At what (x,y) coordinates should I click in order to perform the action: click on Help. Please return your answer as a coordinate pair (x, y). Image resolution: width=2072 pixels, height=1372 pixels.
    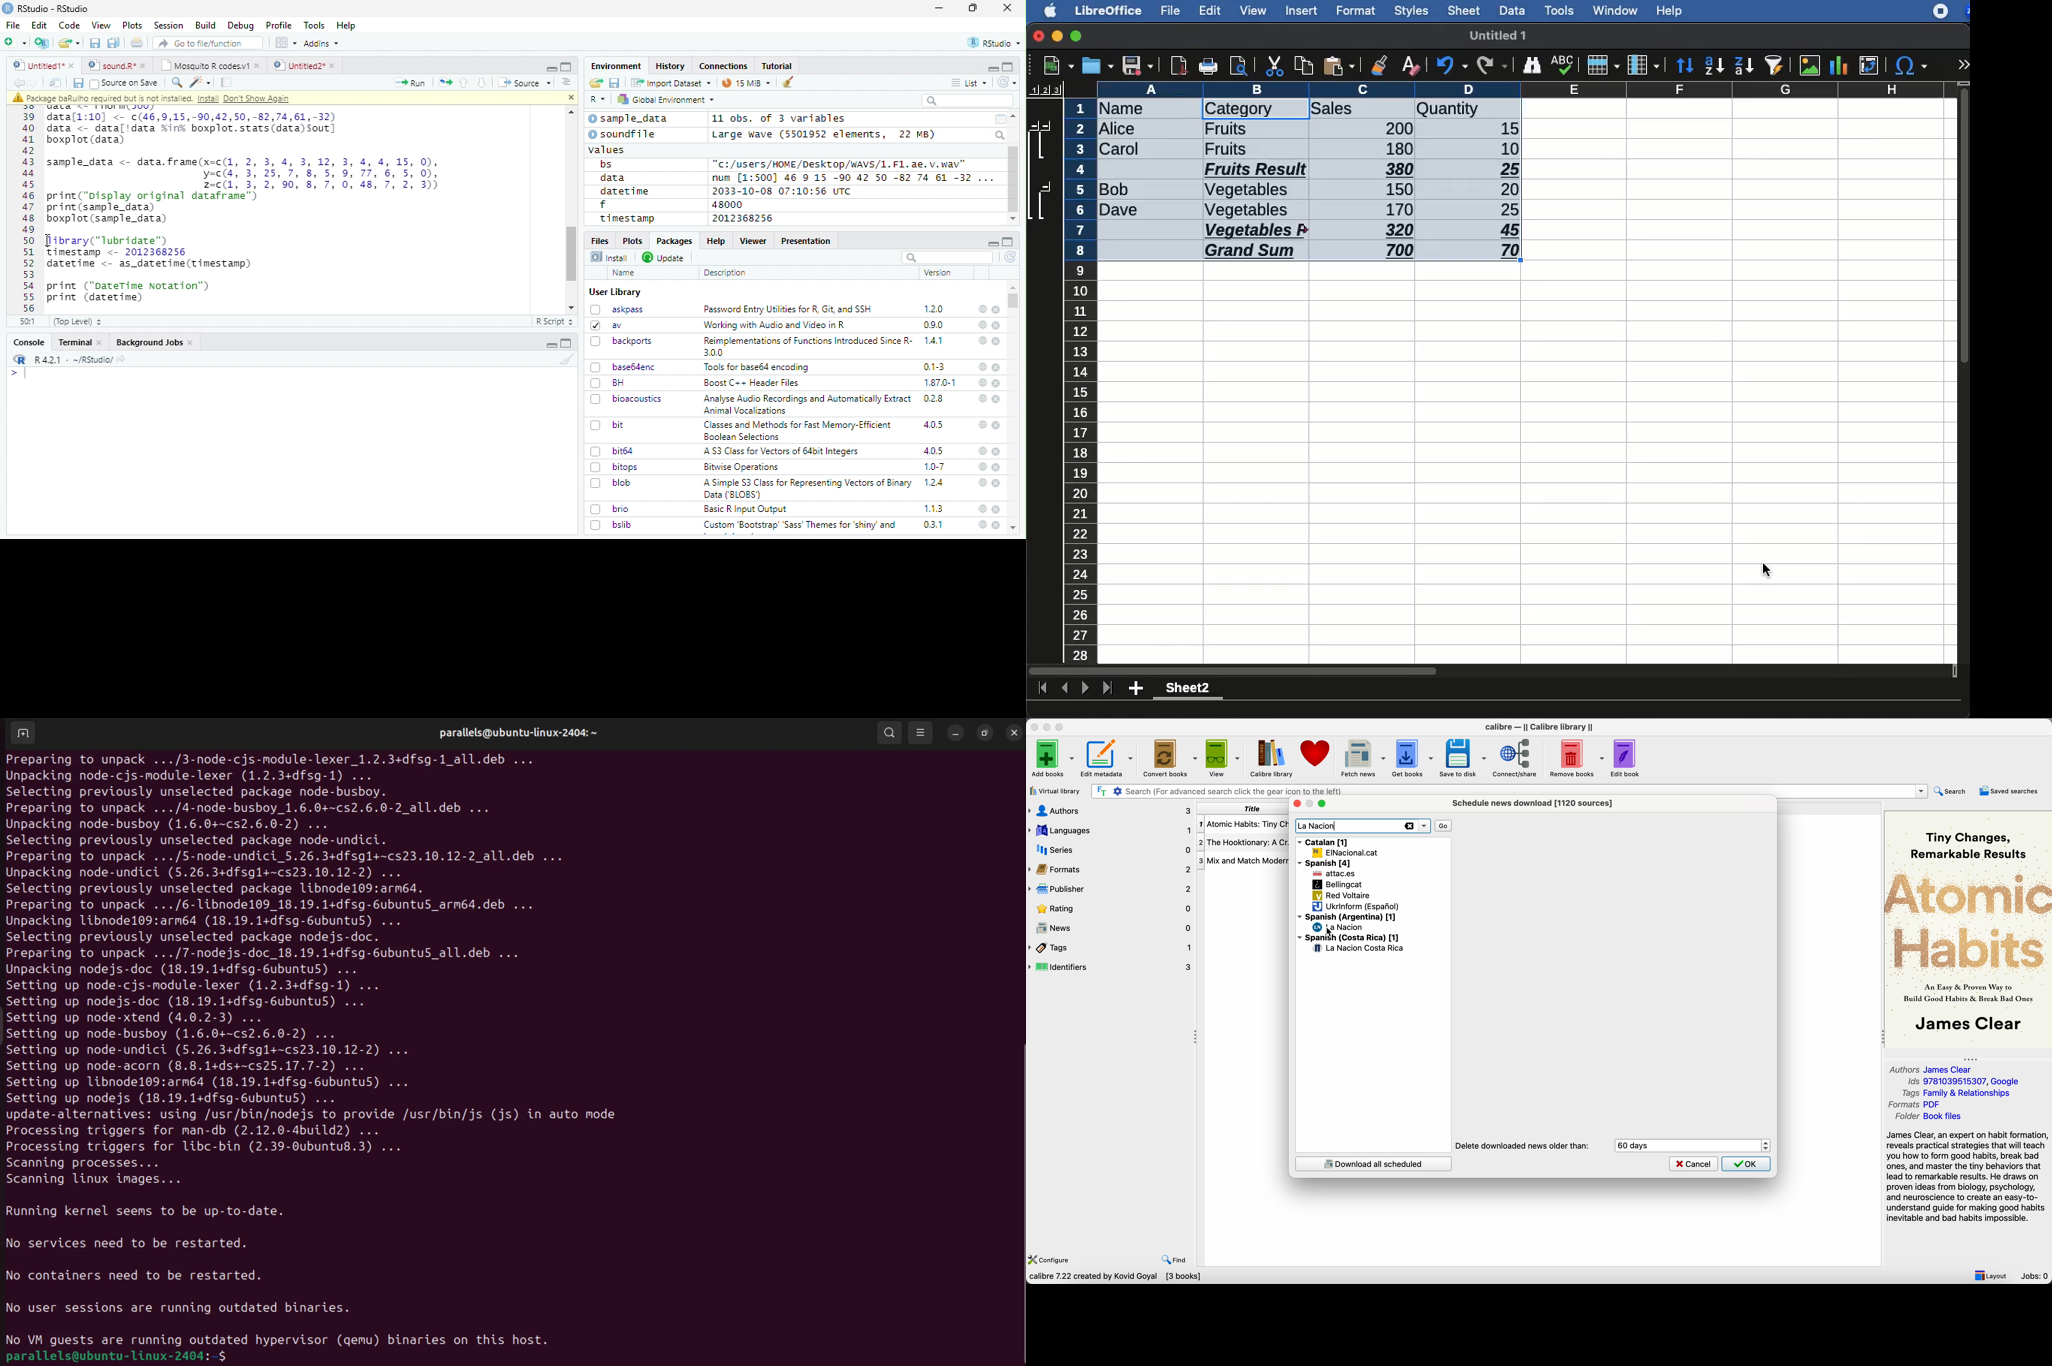
    Looking at the image, I should click on (715, 240).